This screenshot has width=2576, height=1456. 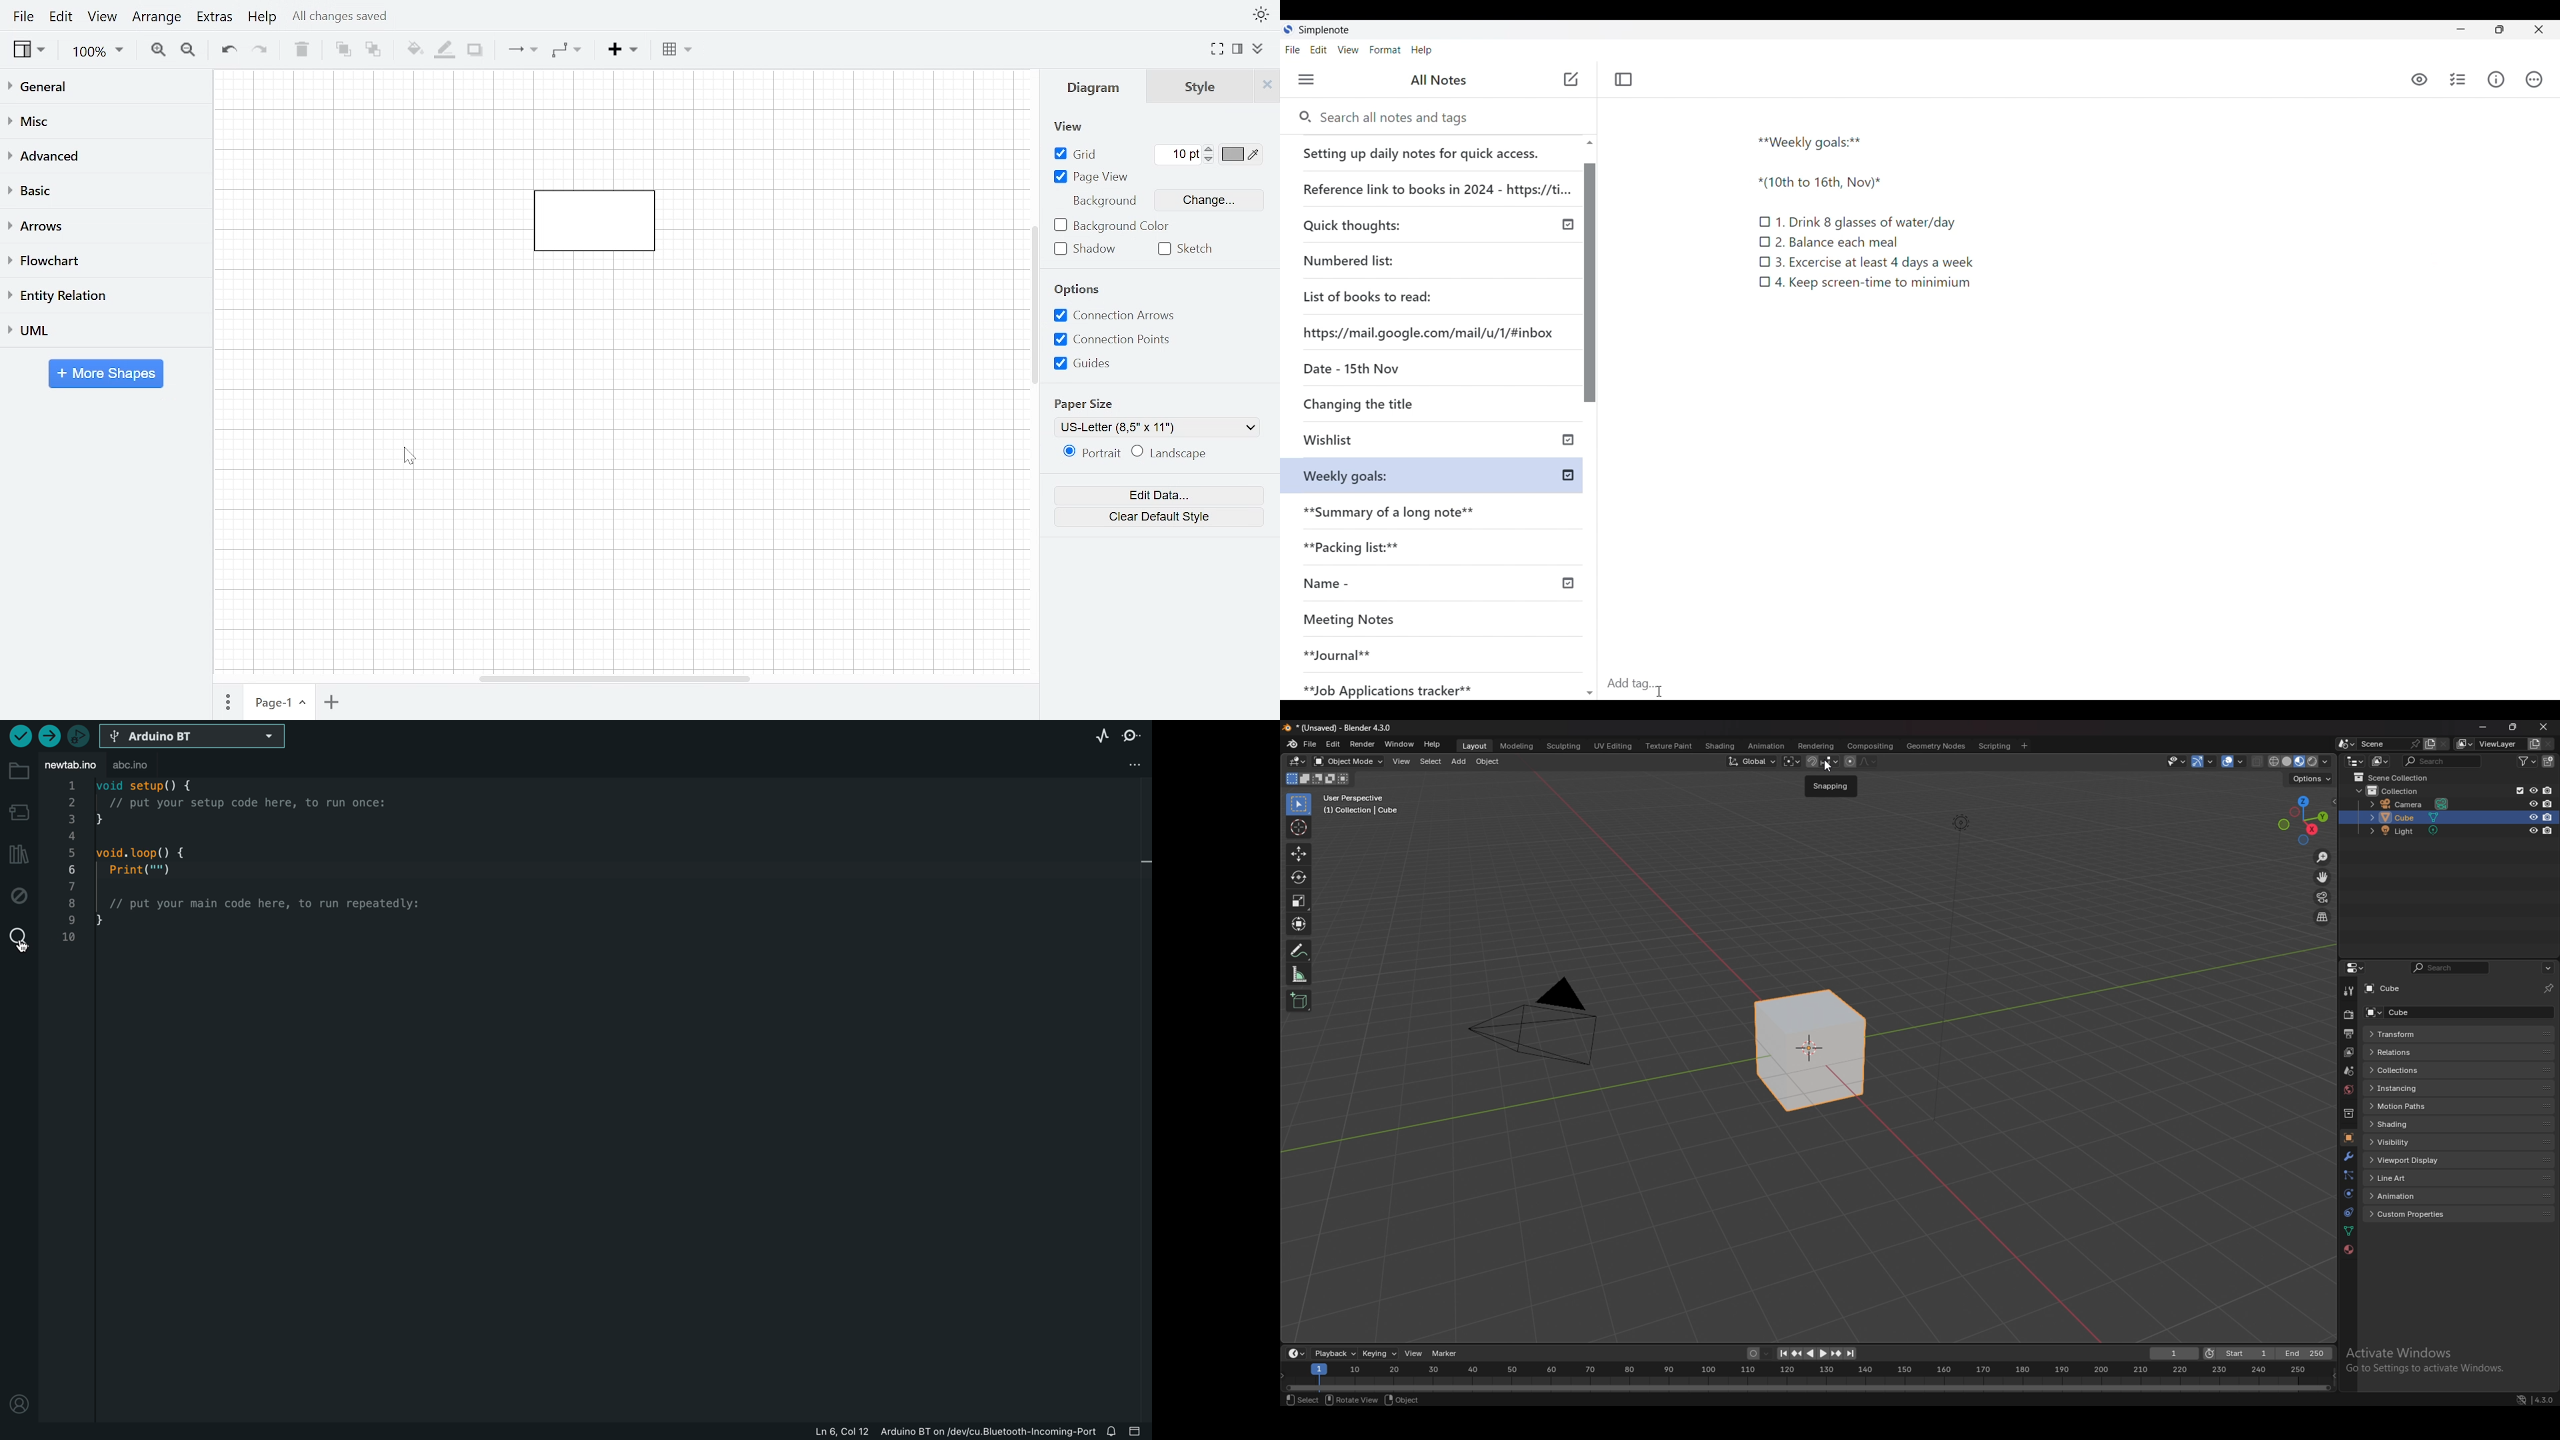 I want to click on Theme, so click(x=1258, y=16).